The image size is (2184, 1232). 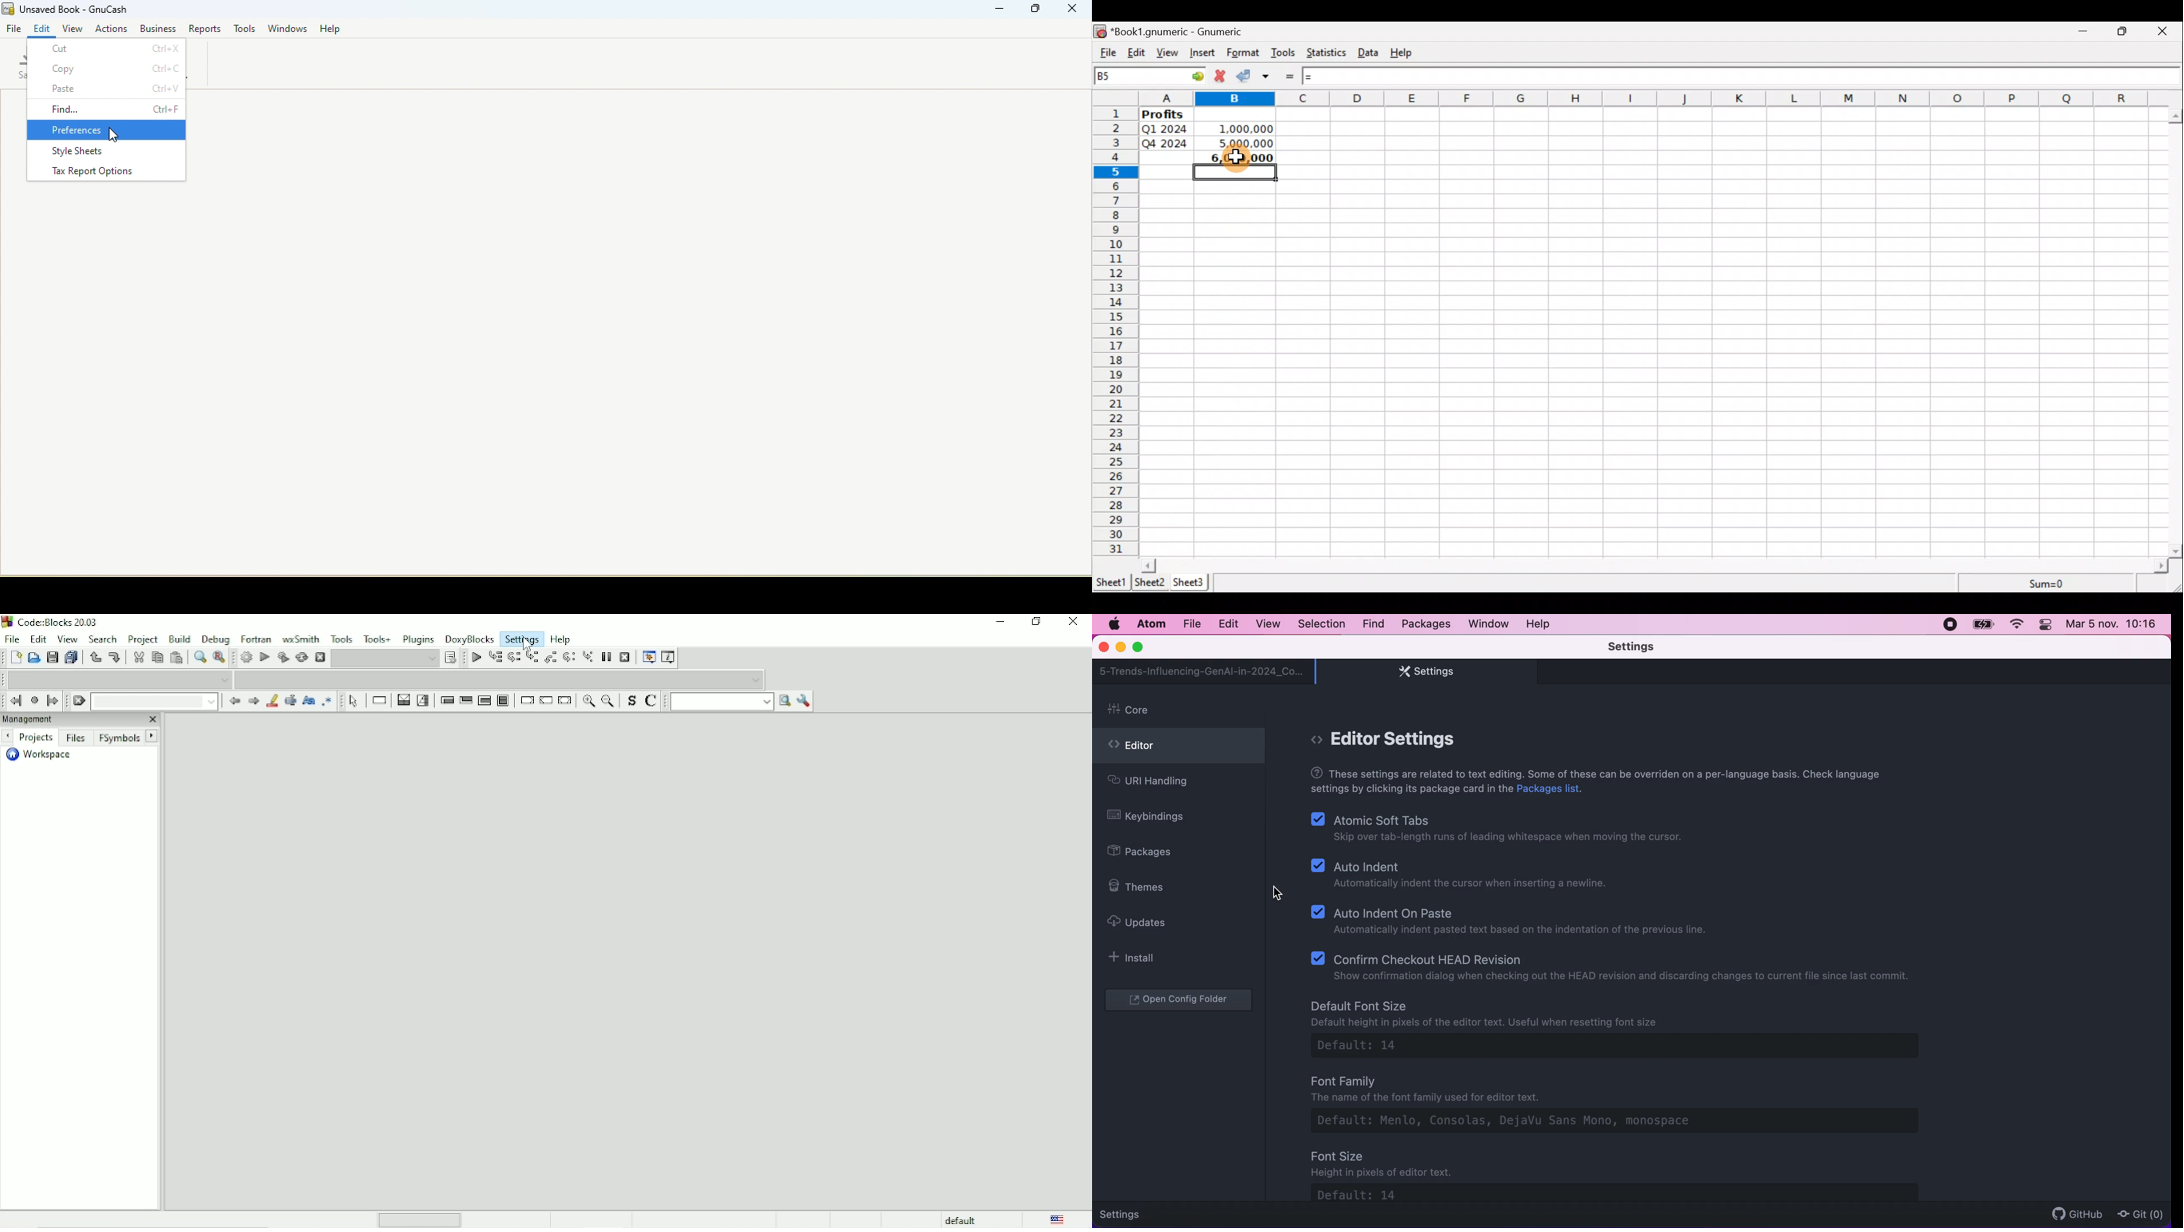 What do you see at coordinates (1166, 143) in the screenshot?
I see `Q4 2024` at bounding box center [1166, 143].